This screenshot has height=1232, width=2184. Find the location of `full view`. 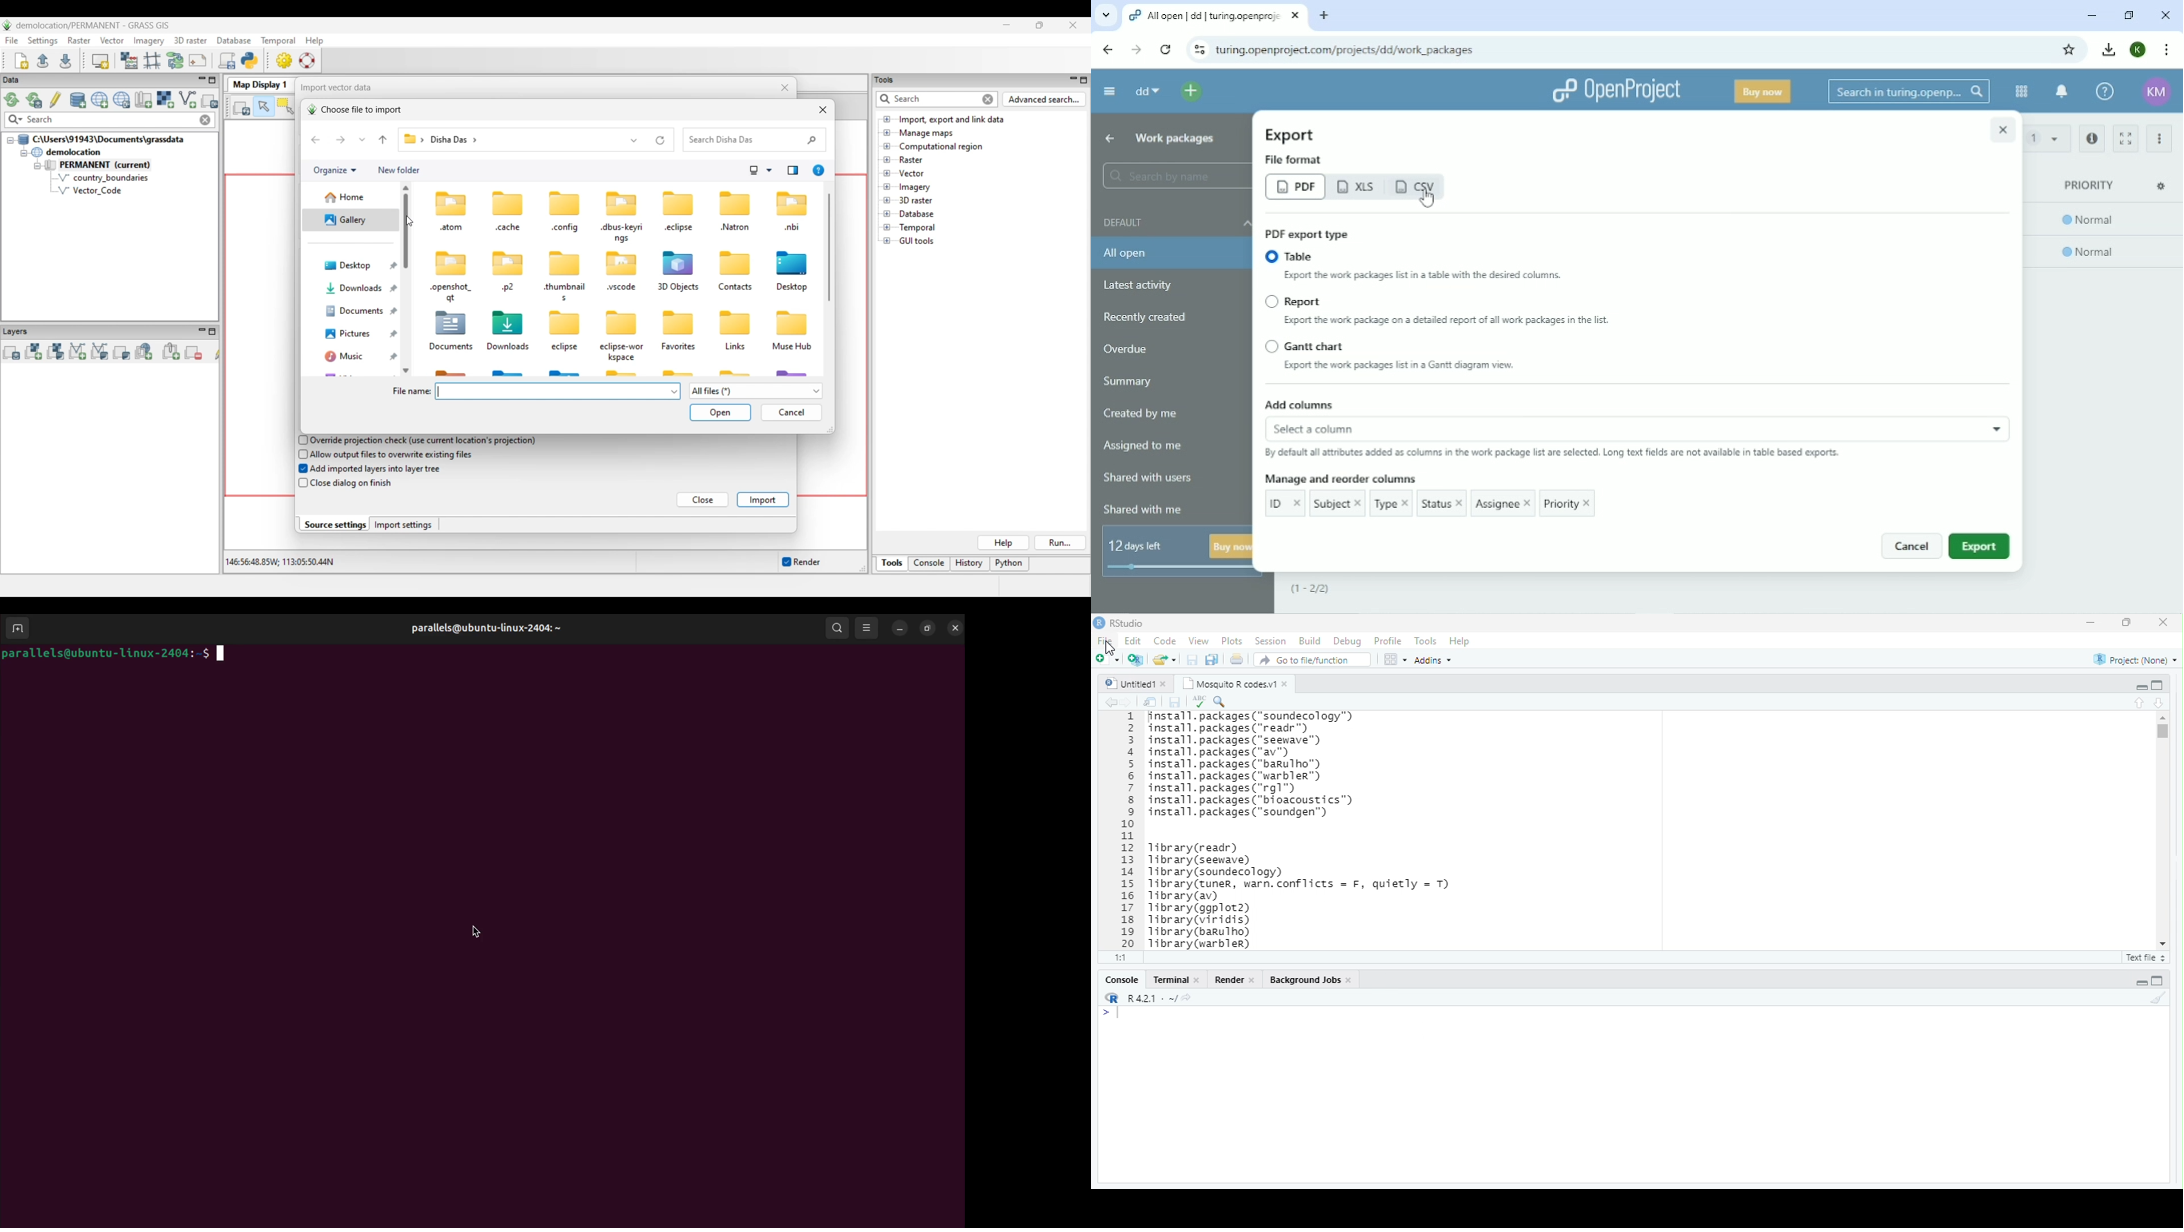

full view is located at coordinates (2157, 981).